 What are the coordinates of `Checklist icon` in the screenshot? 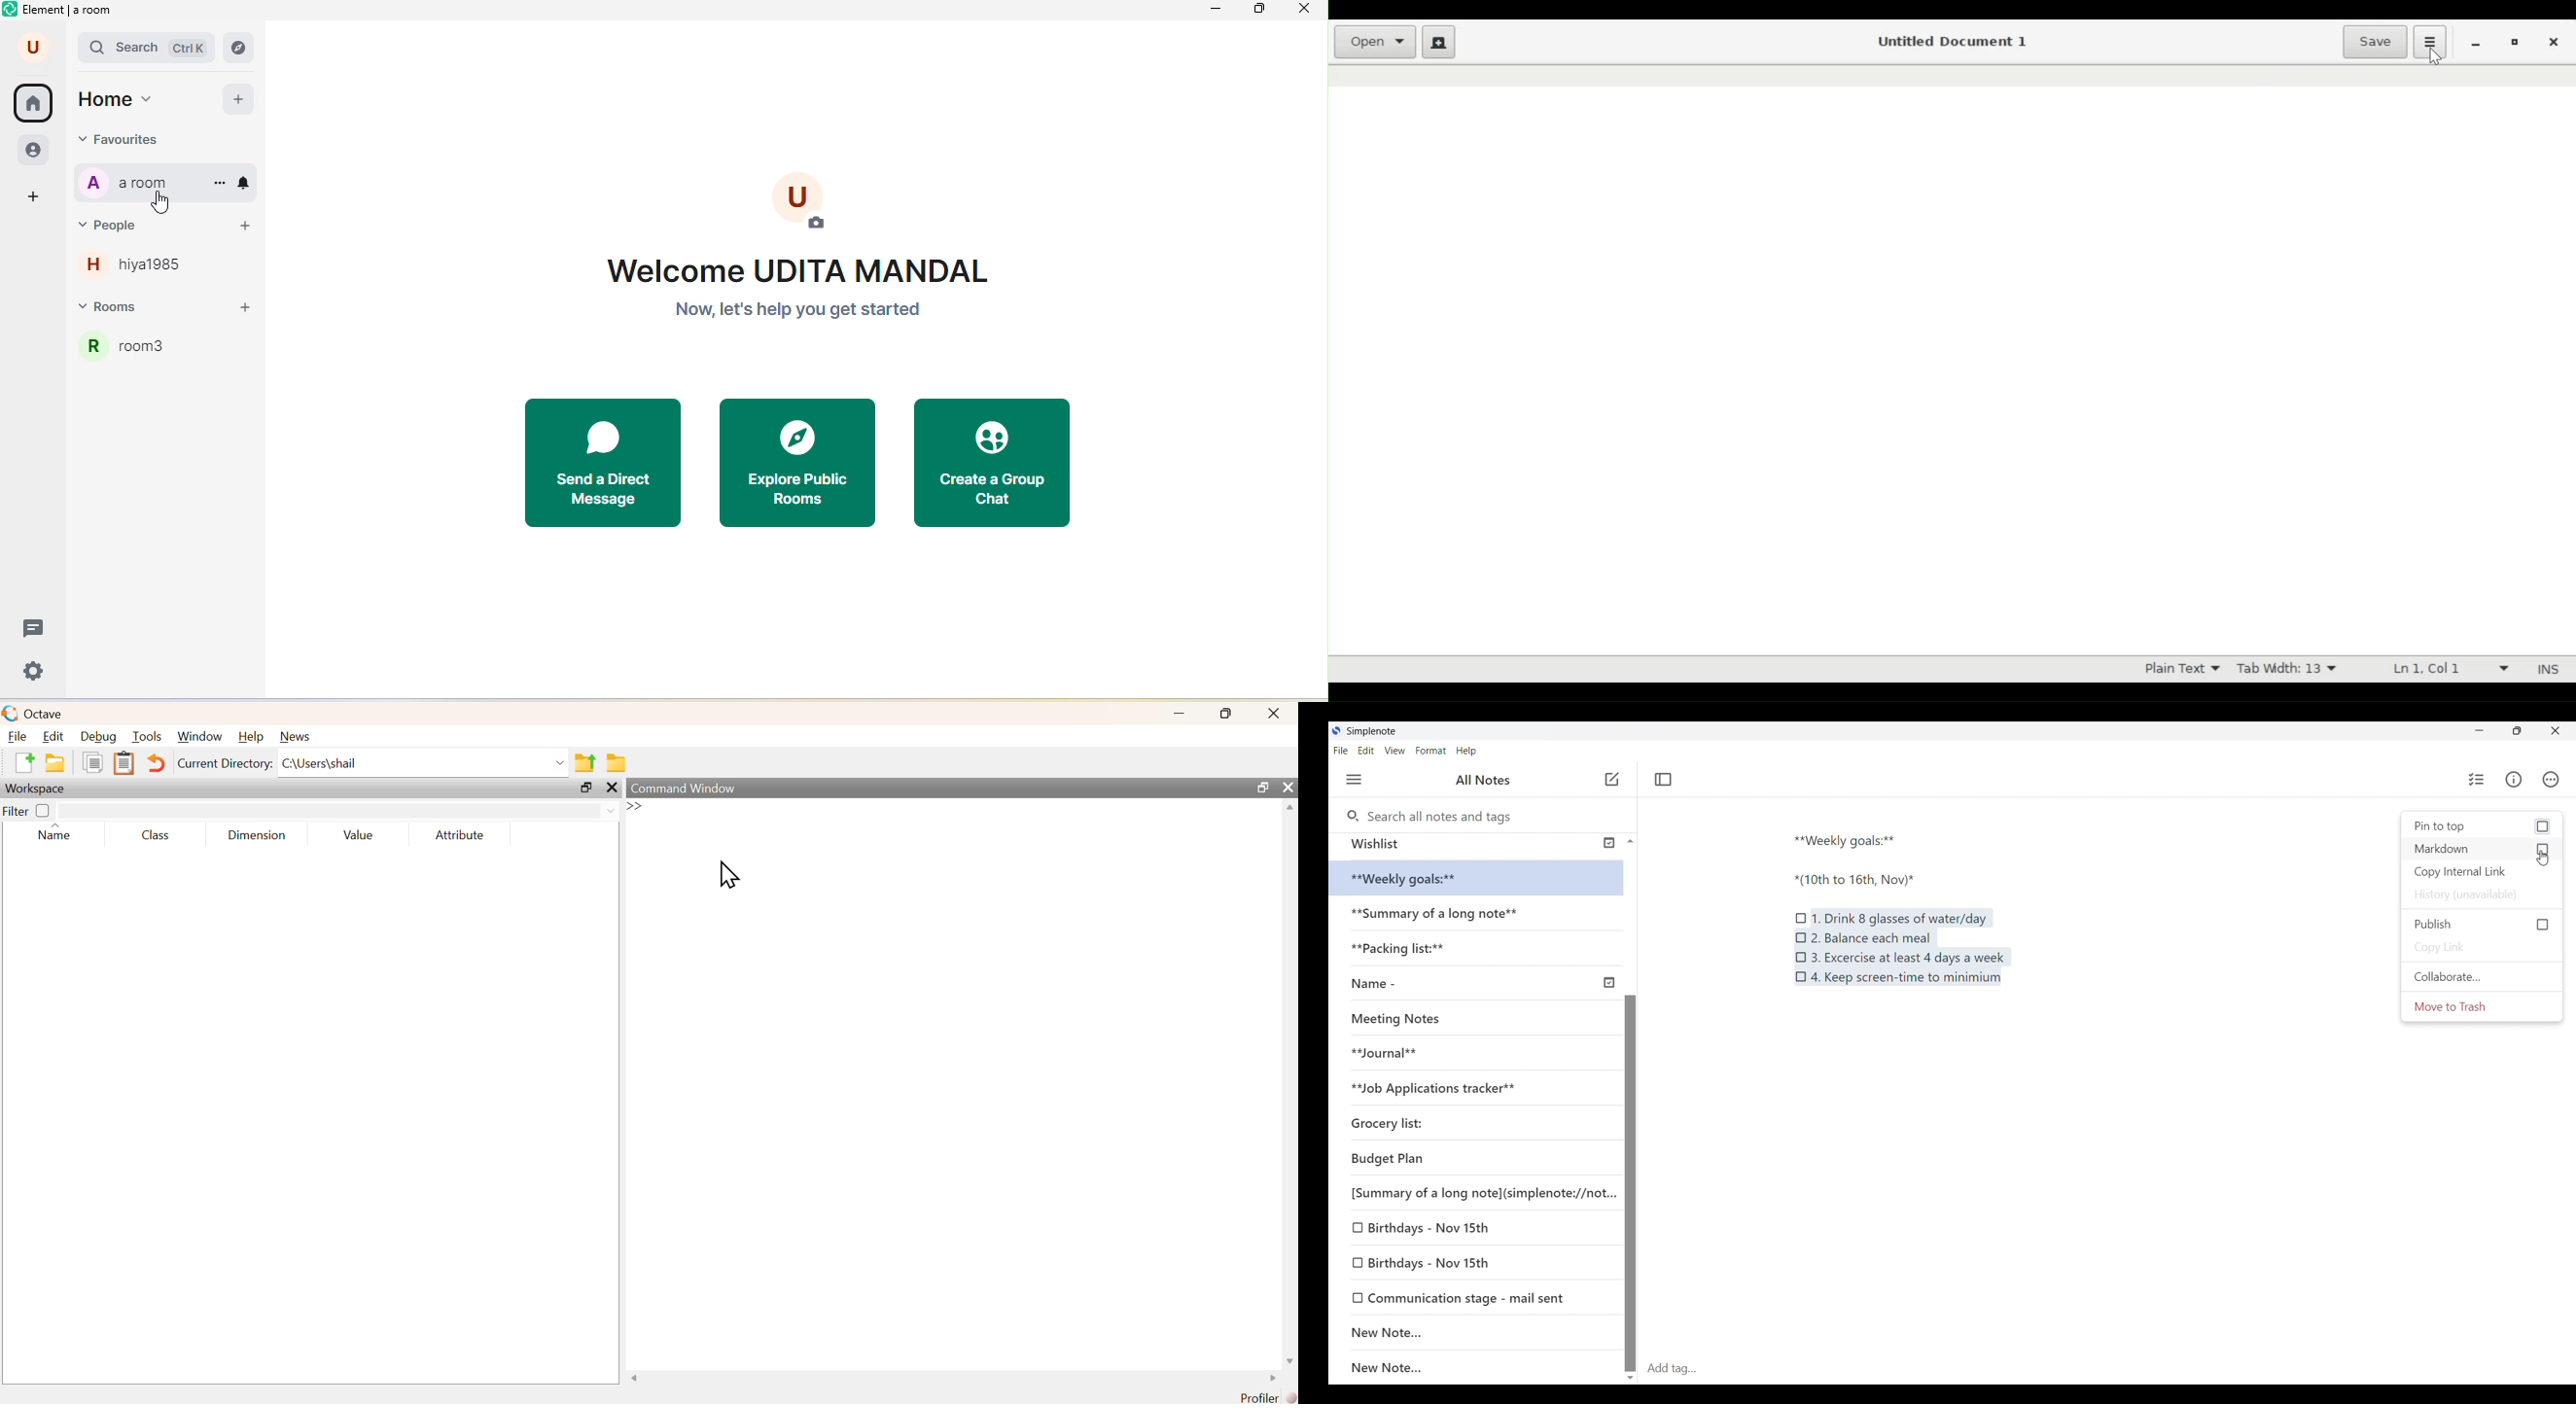 It's located at (1802, 956).